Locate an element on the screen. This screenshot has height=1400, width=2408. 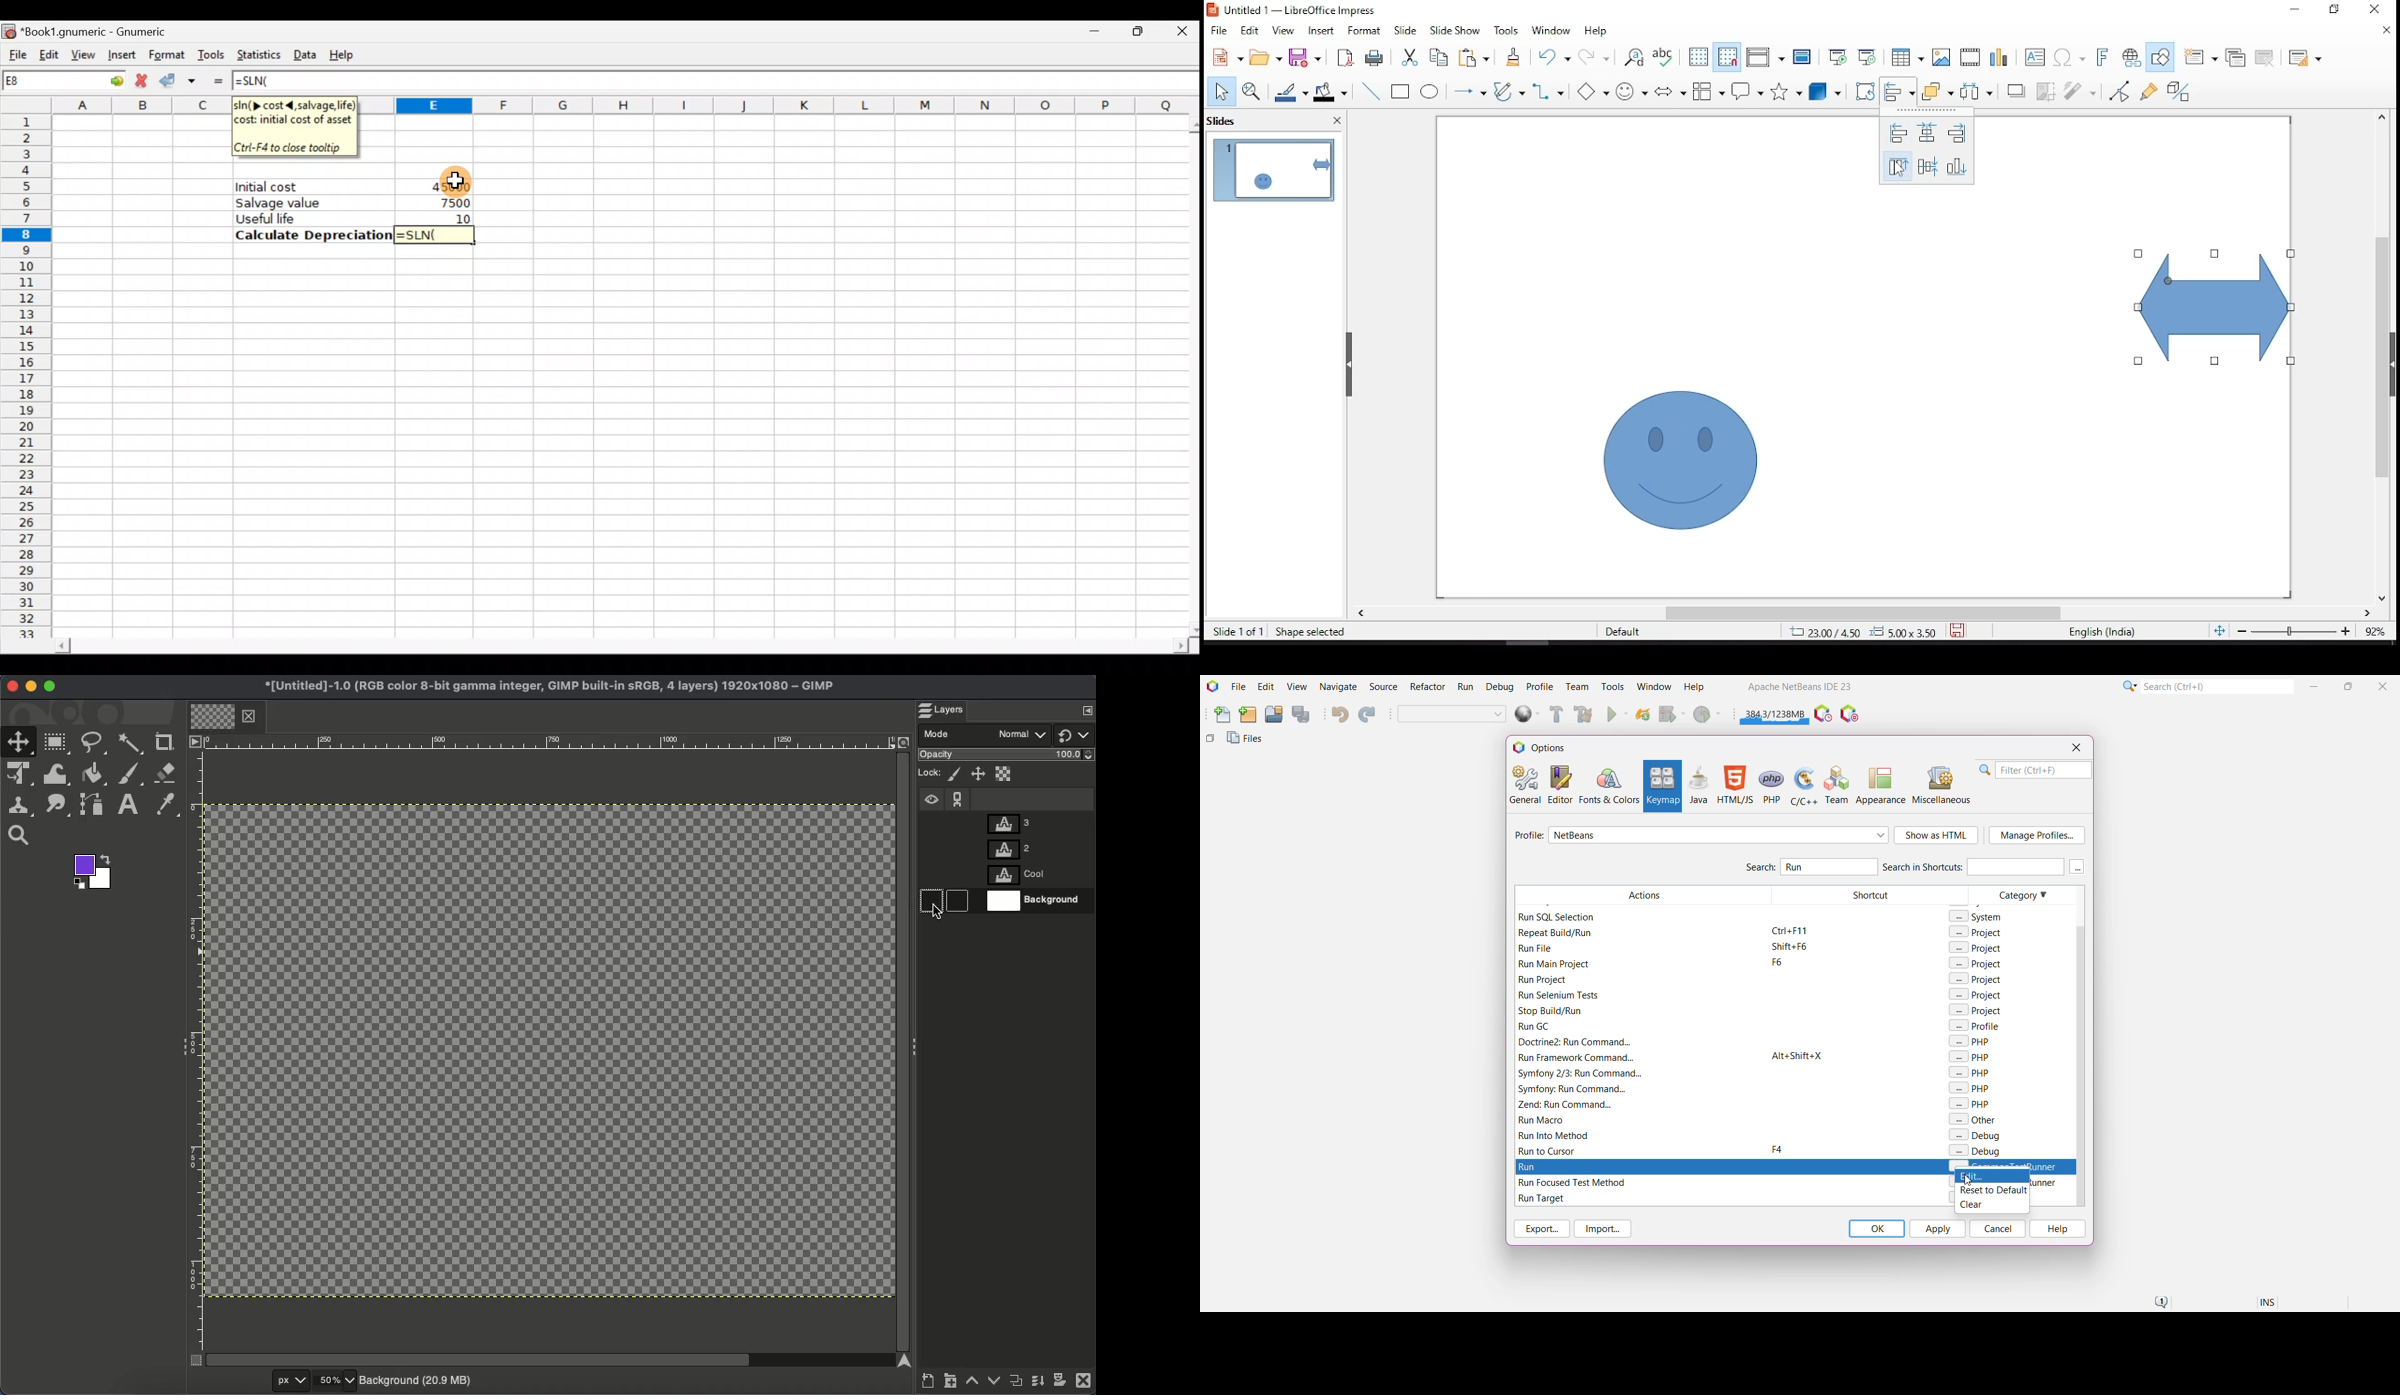
Close is located at coordinates (1174, 34).